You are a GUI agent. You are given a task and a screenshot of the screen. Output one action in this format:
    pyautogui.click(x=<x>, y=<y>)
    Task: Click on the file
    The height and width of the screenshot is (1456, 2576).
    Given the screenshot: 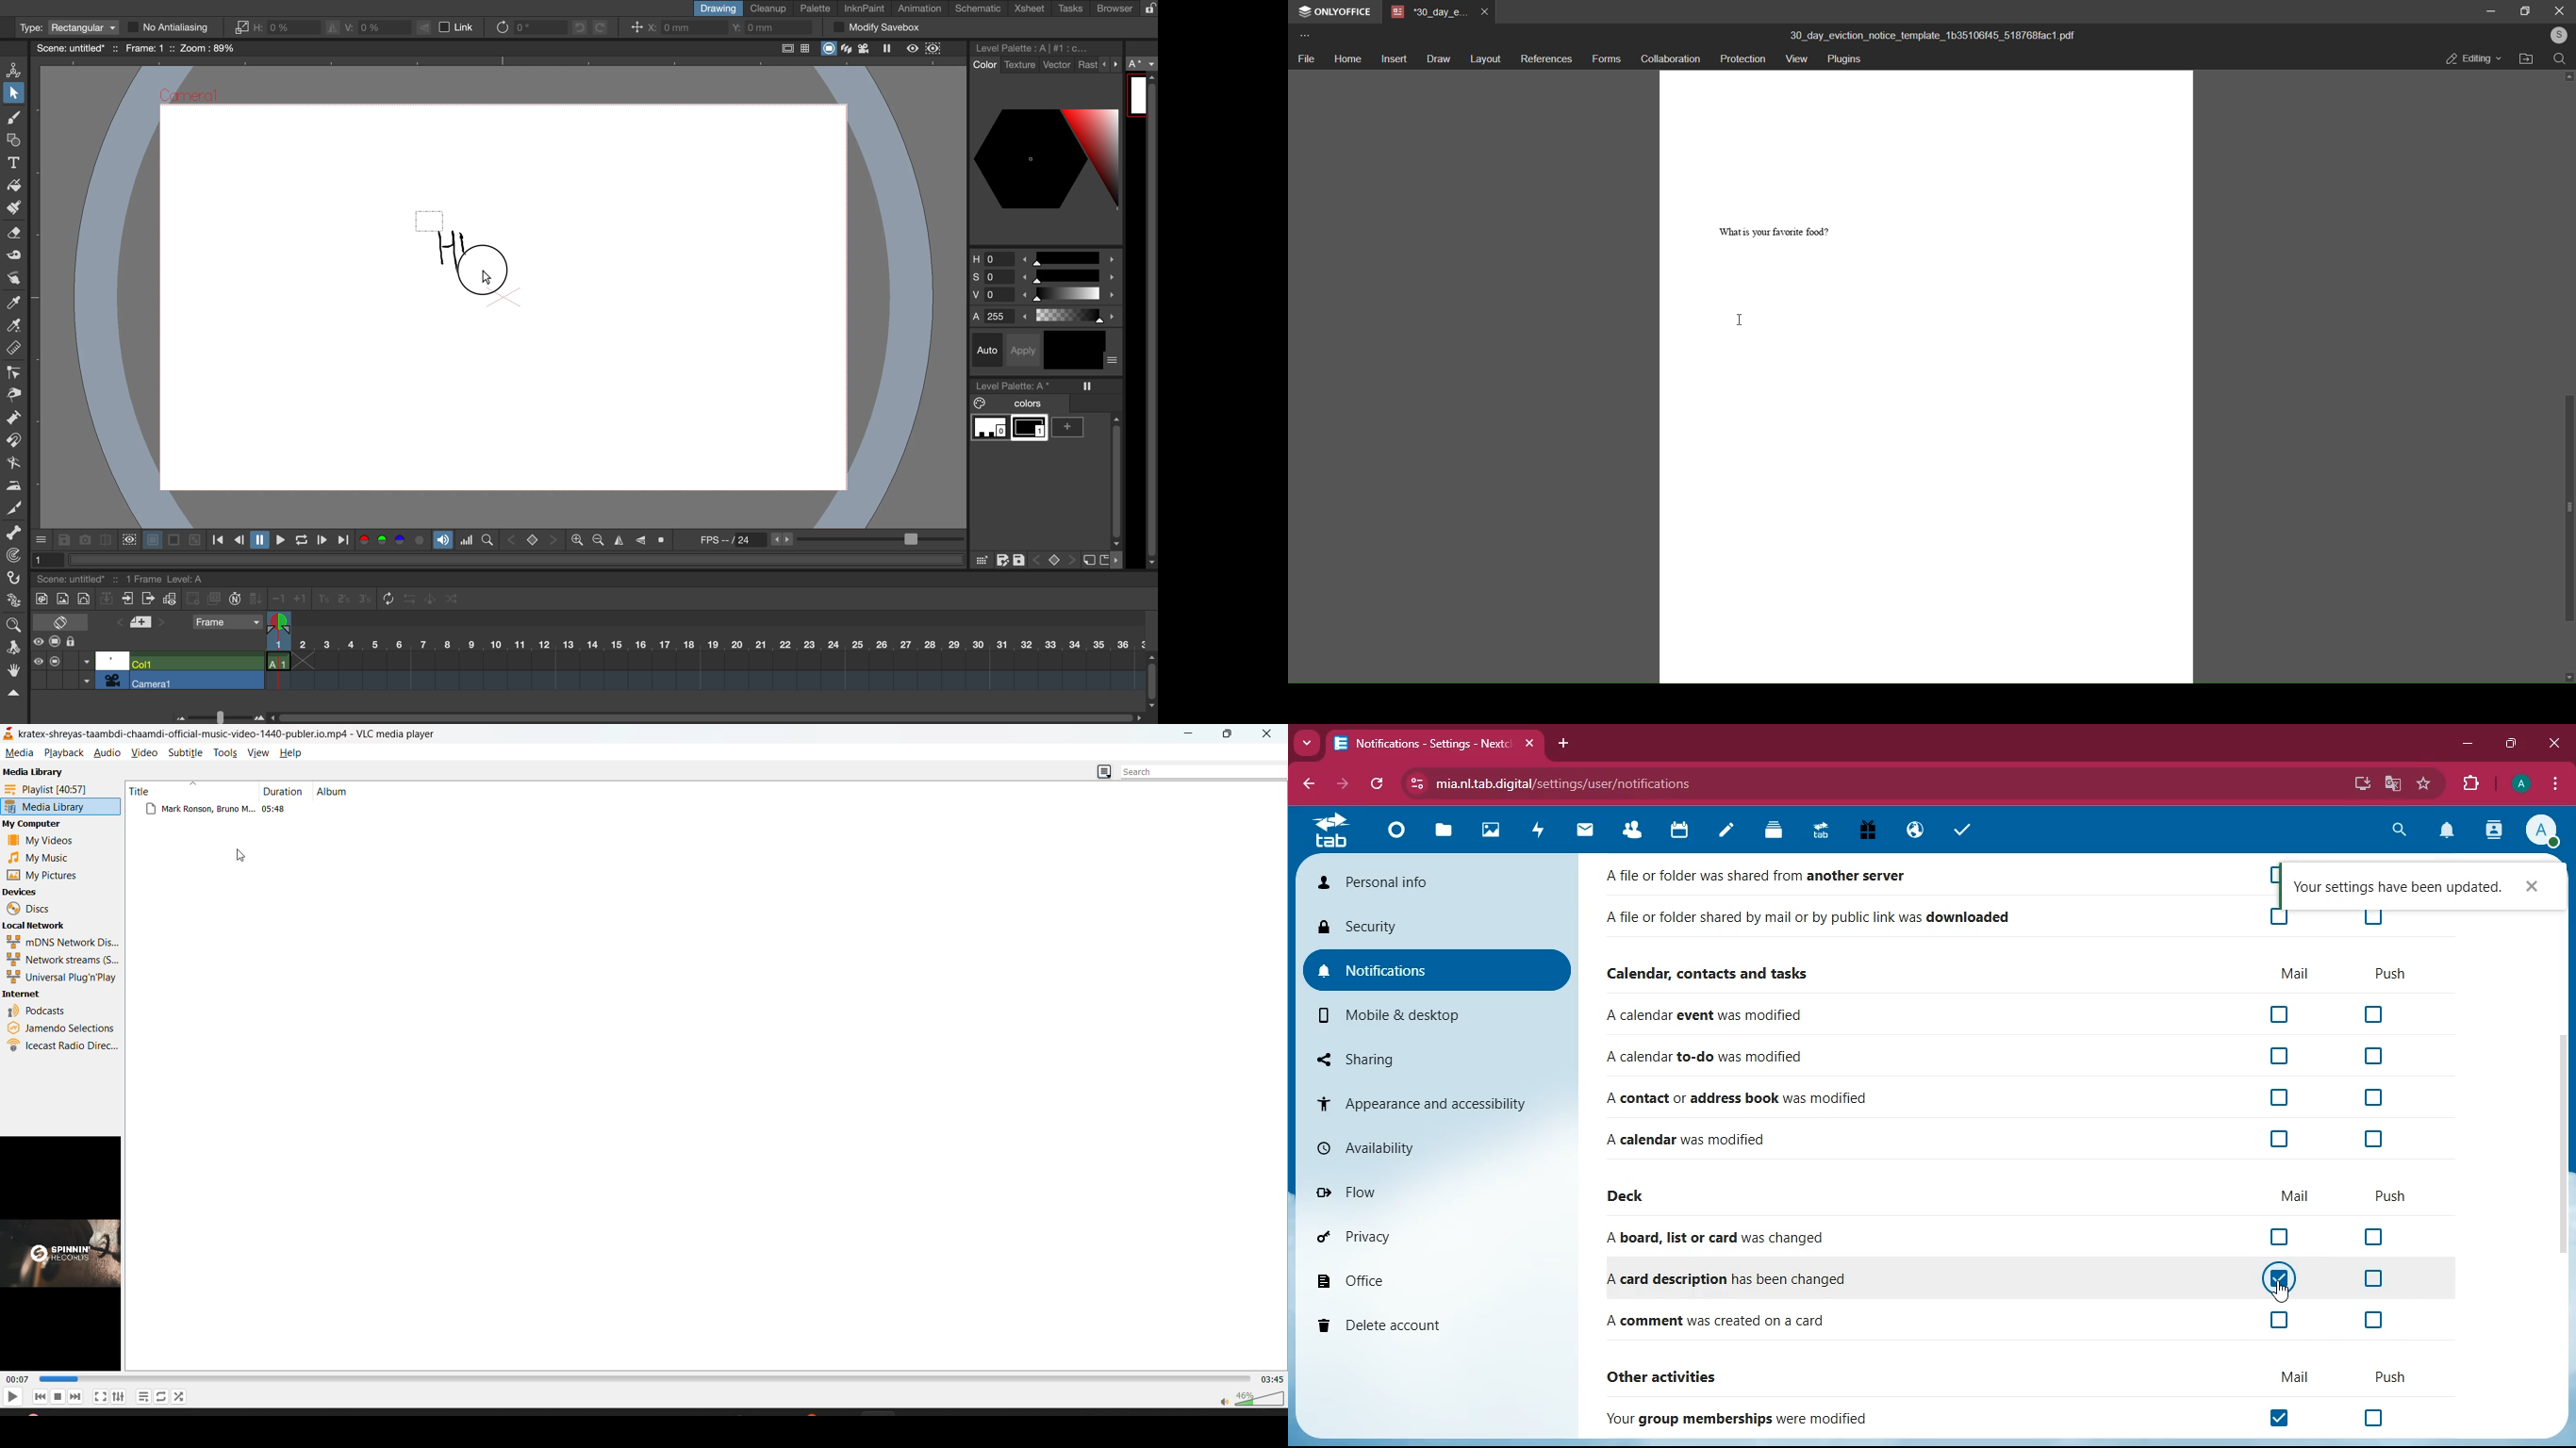 What is the action you would take?
    pyautogui.click(x=1441, y=831)
    